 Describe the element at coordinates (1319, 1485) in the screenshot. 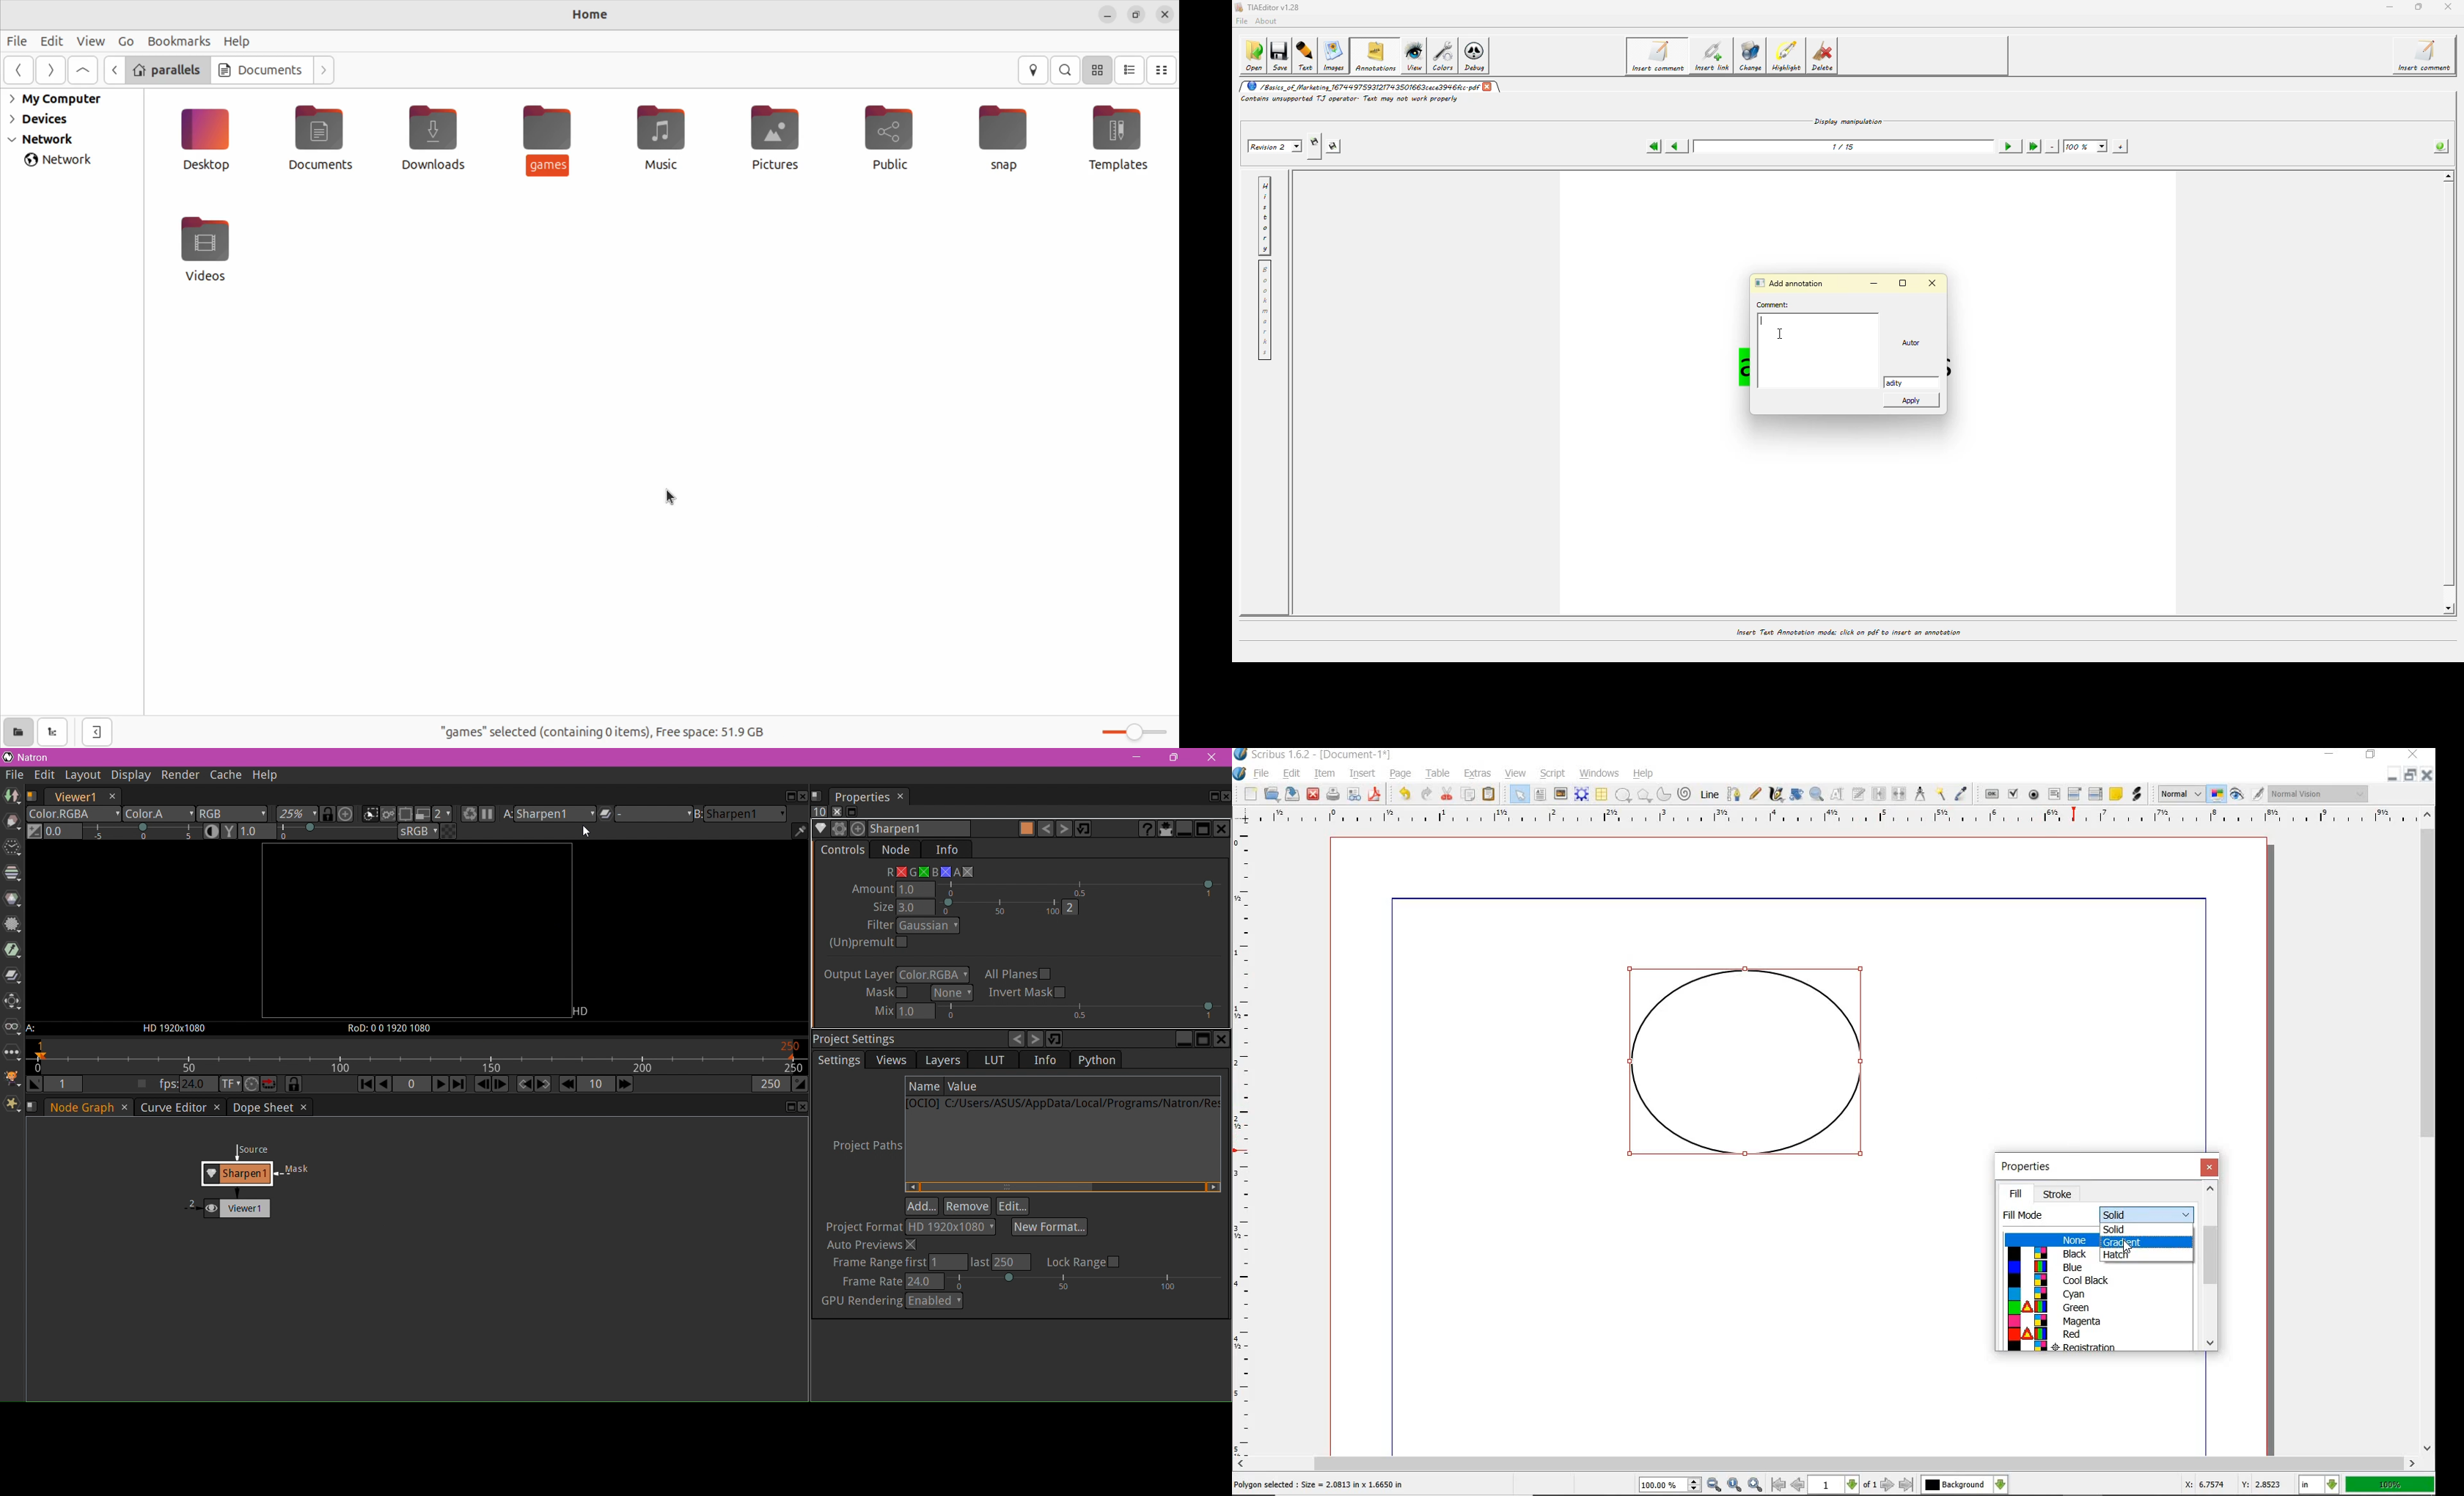

I see `selected` at that location.